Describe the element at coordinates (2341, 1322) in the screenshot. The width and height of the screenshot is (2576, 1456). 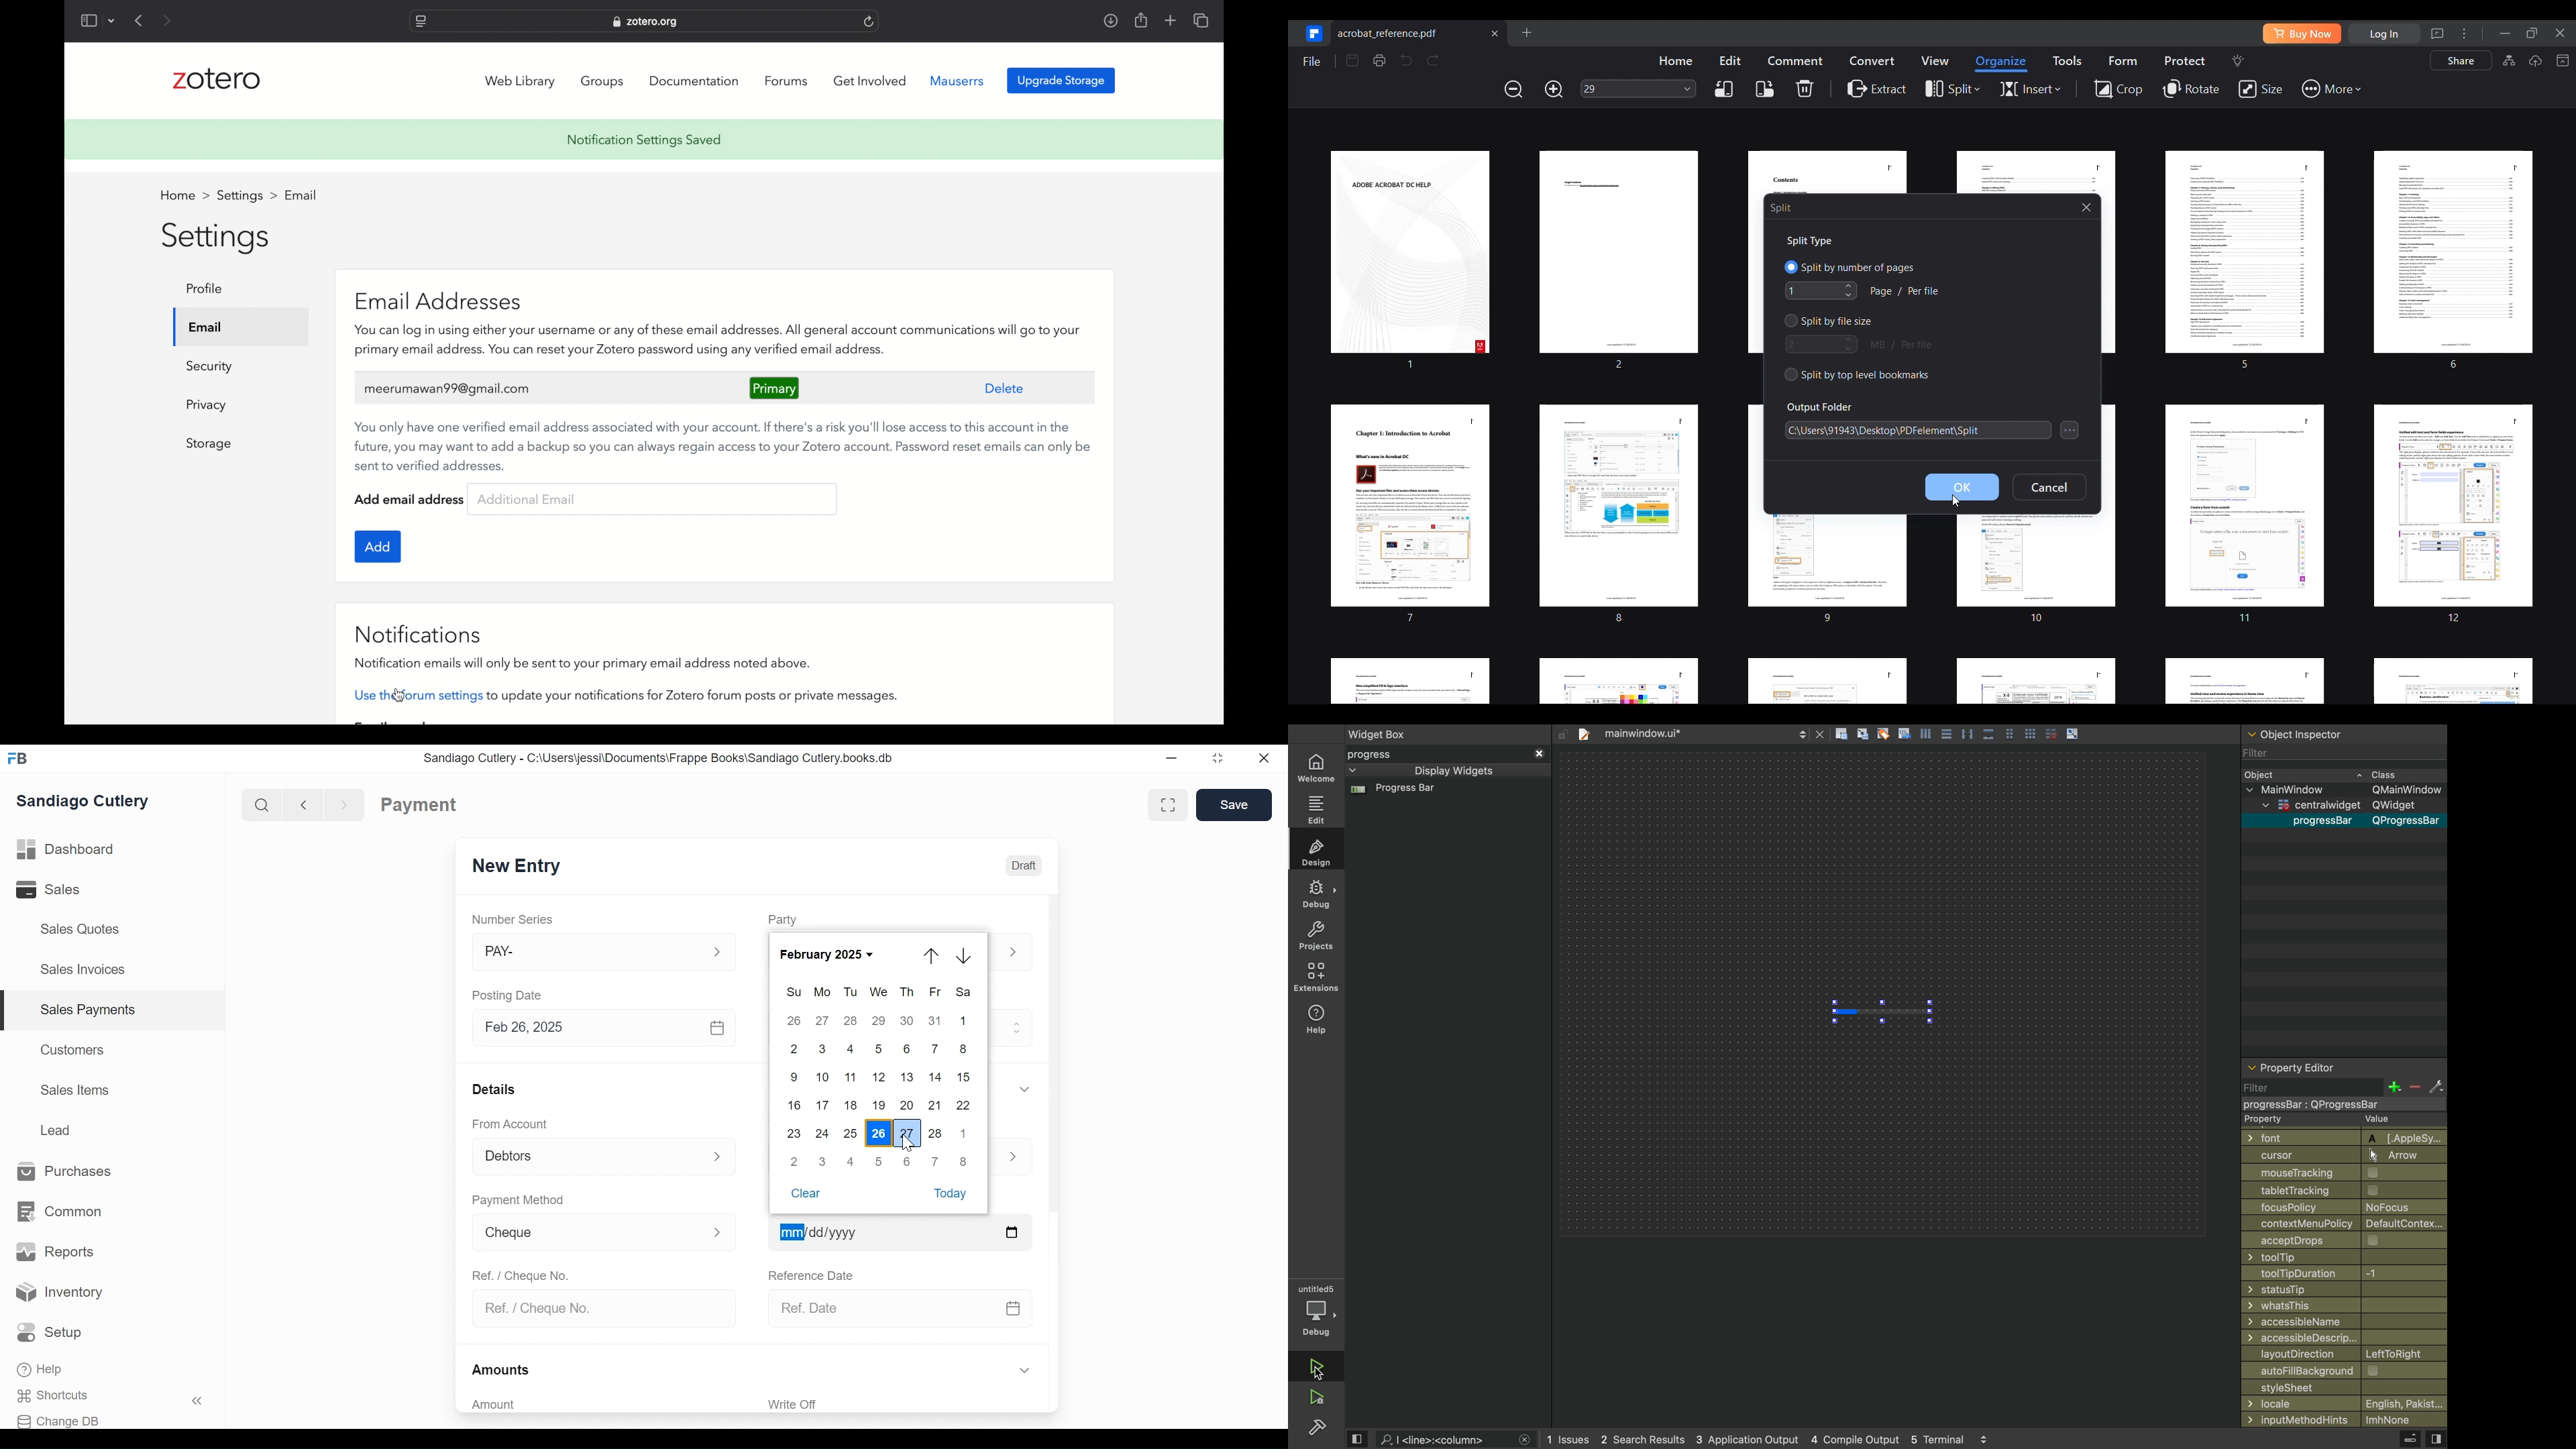
I see `accessiblename` at that location.